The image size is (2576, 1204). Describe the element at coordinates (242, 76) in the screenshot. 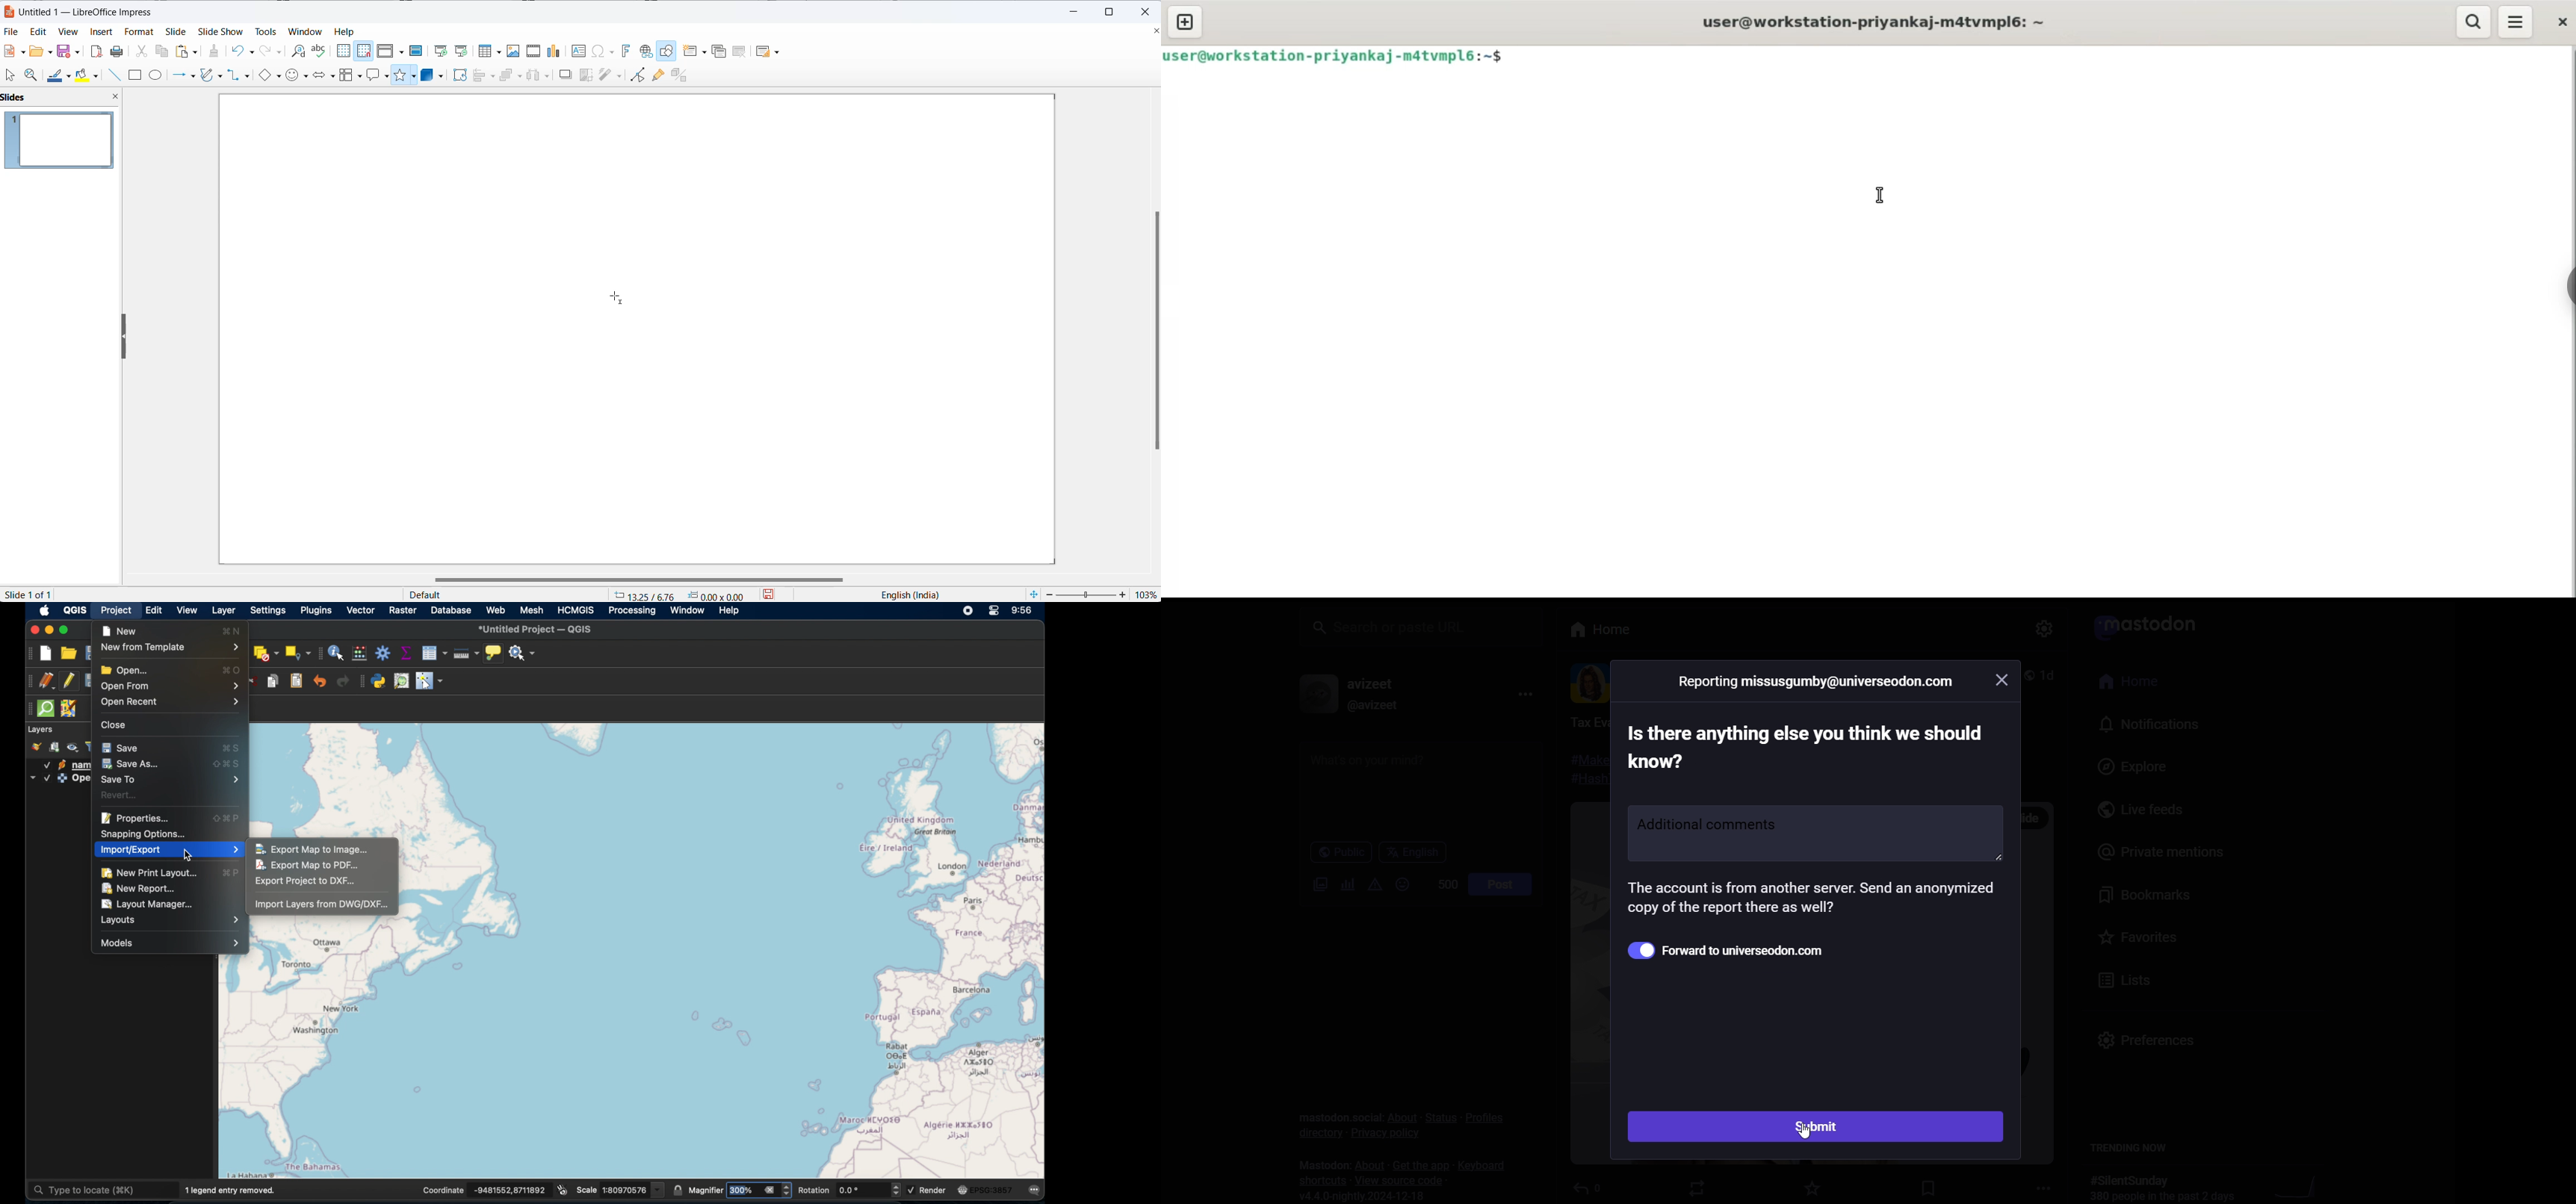

I see `connectors` at that location.